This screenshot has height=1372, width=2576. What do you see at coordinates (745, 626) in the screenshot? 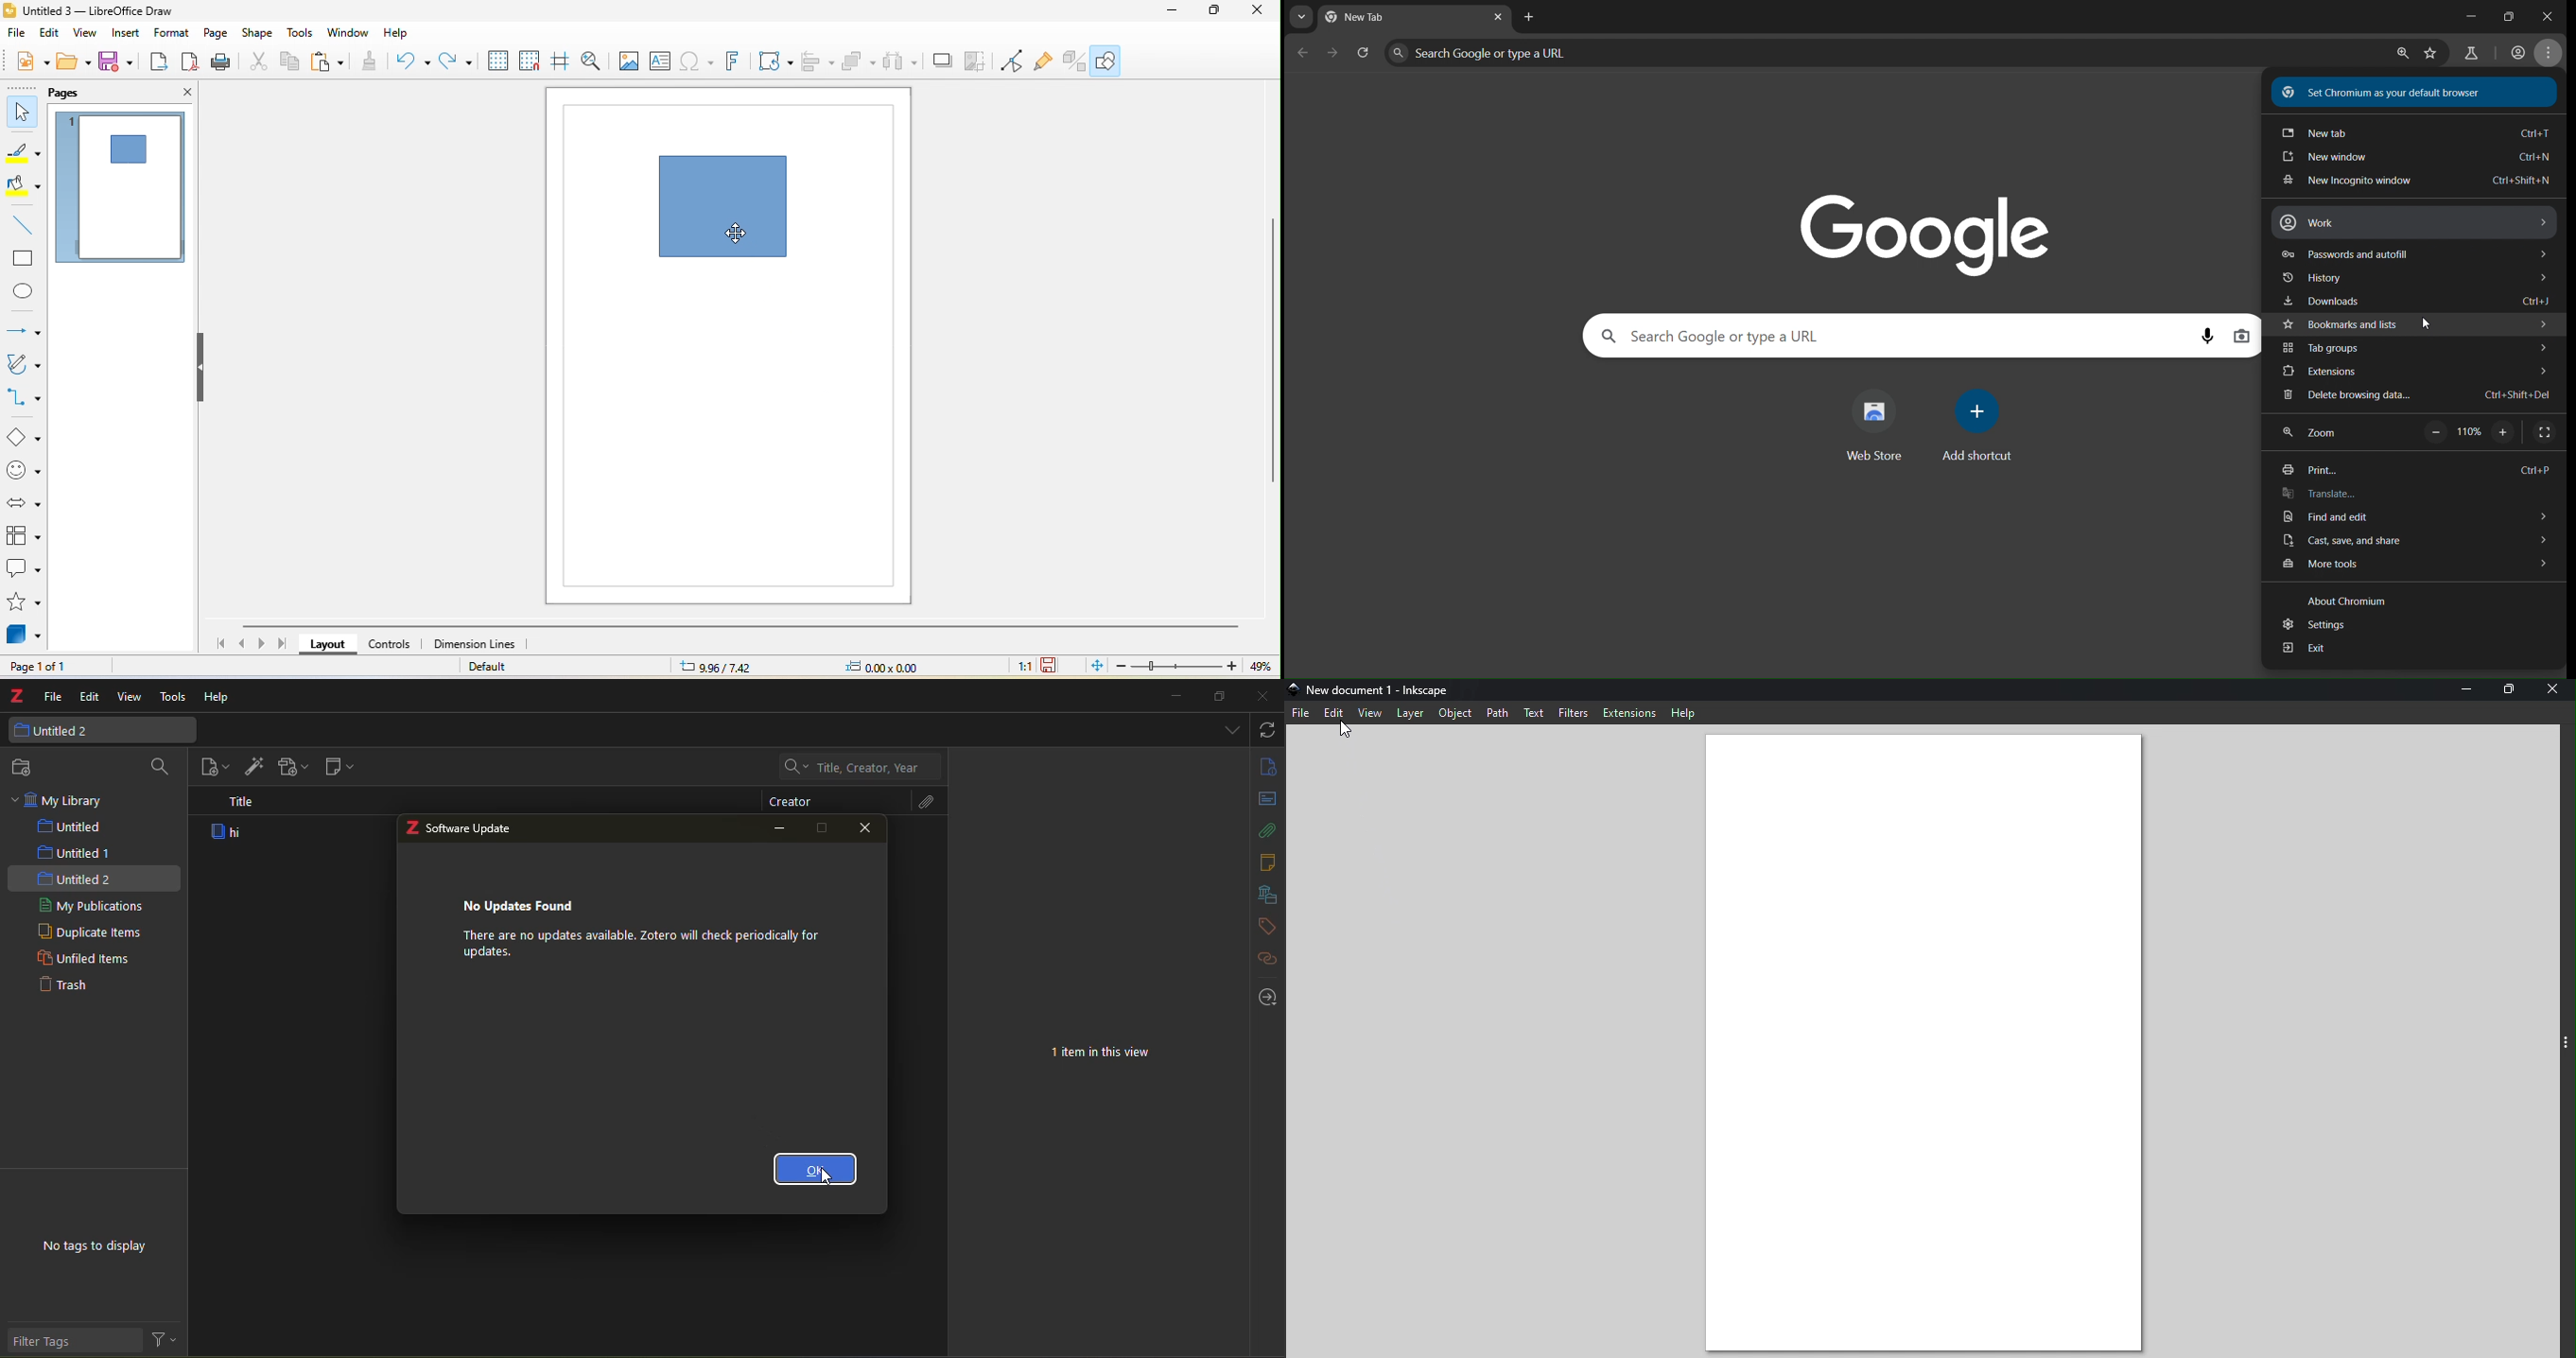
I see `horizontal scroll bar` at bounding box center [745, 626].